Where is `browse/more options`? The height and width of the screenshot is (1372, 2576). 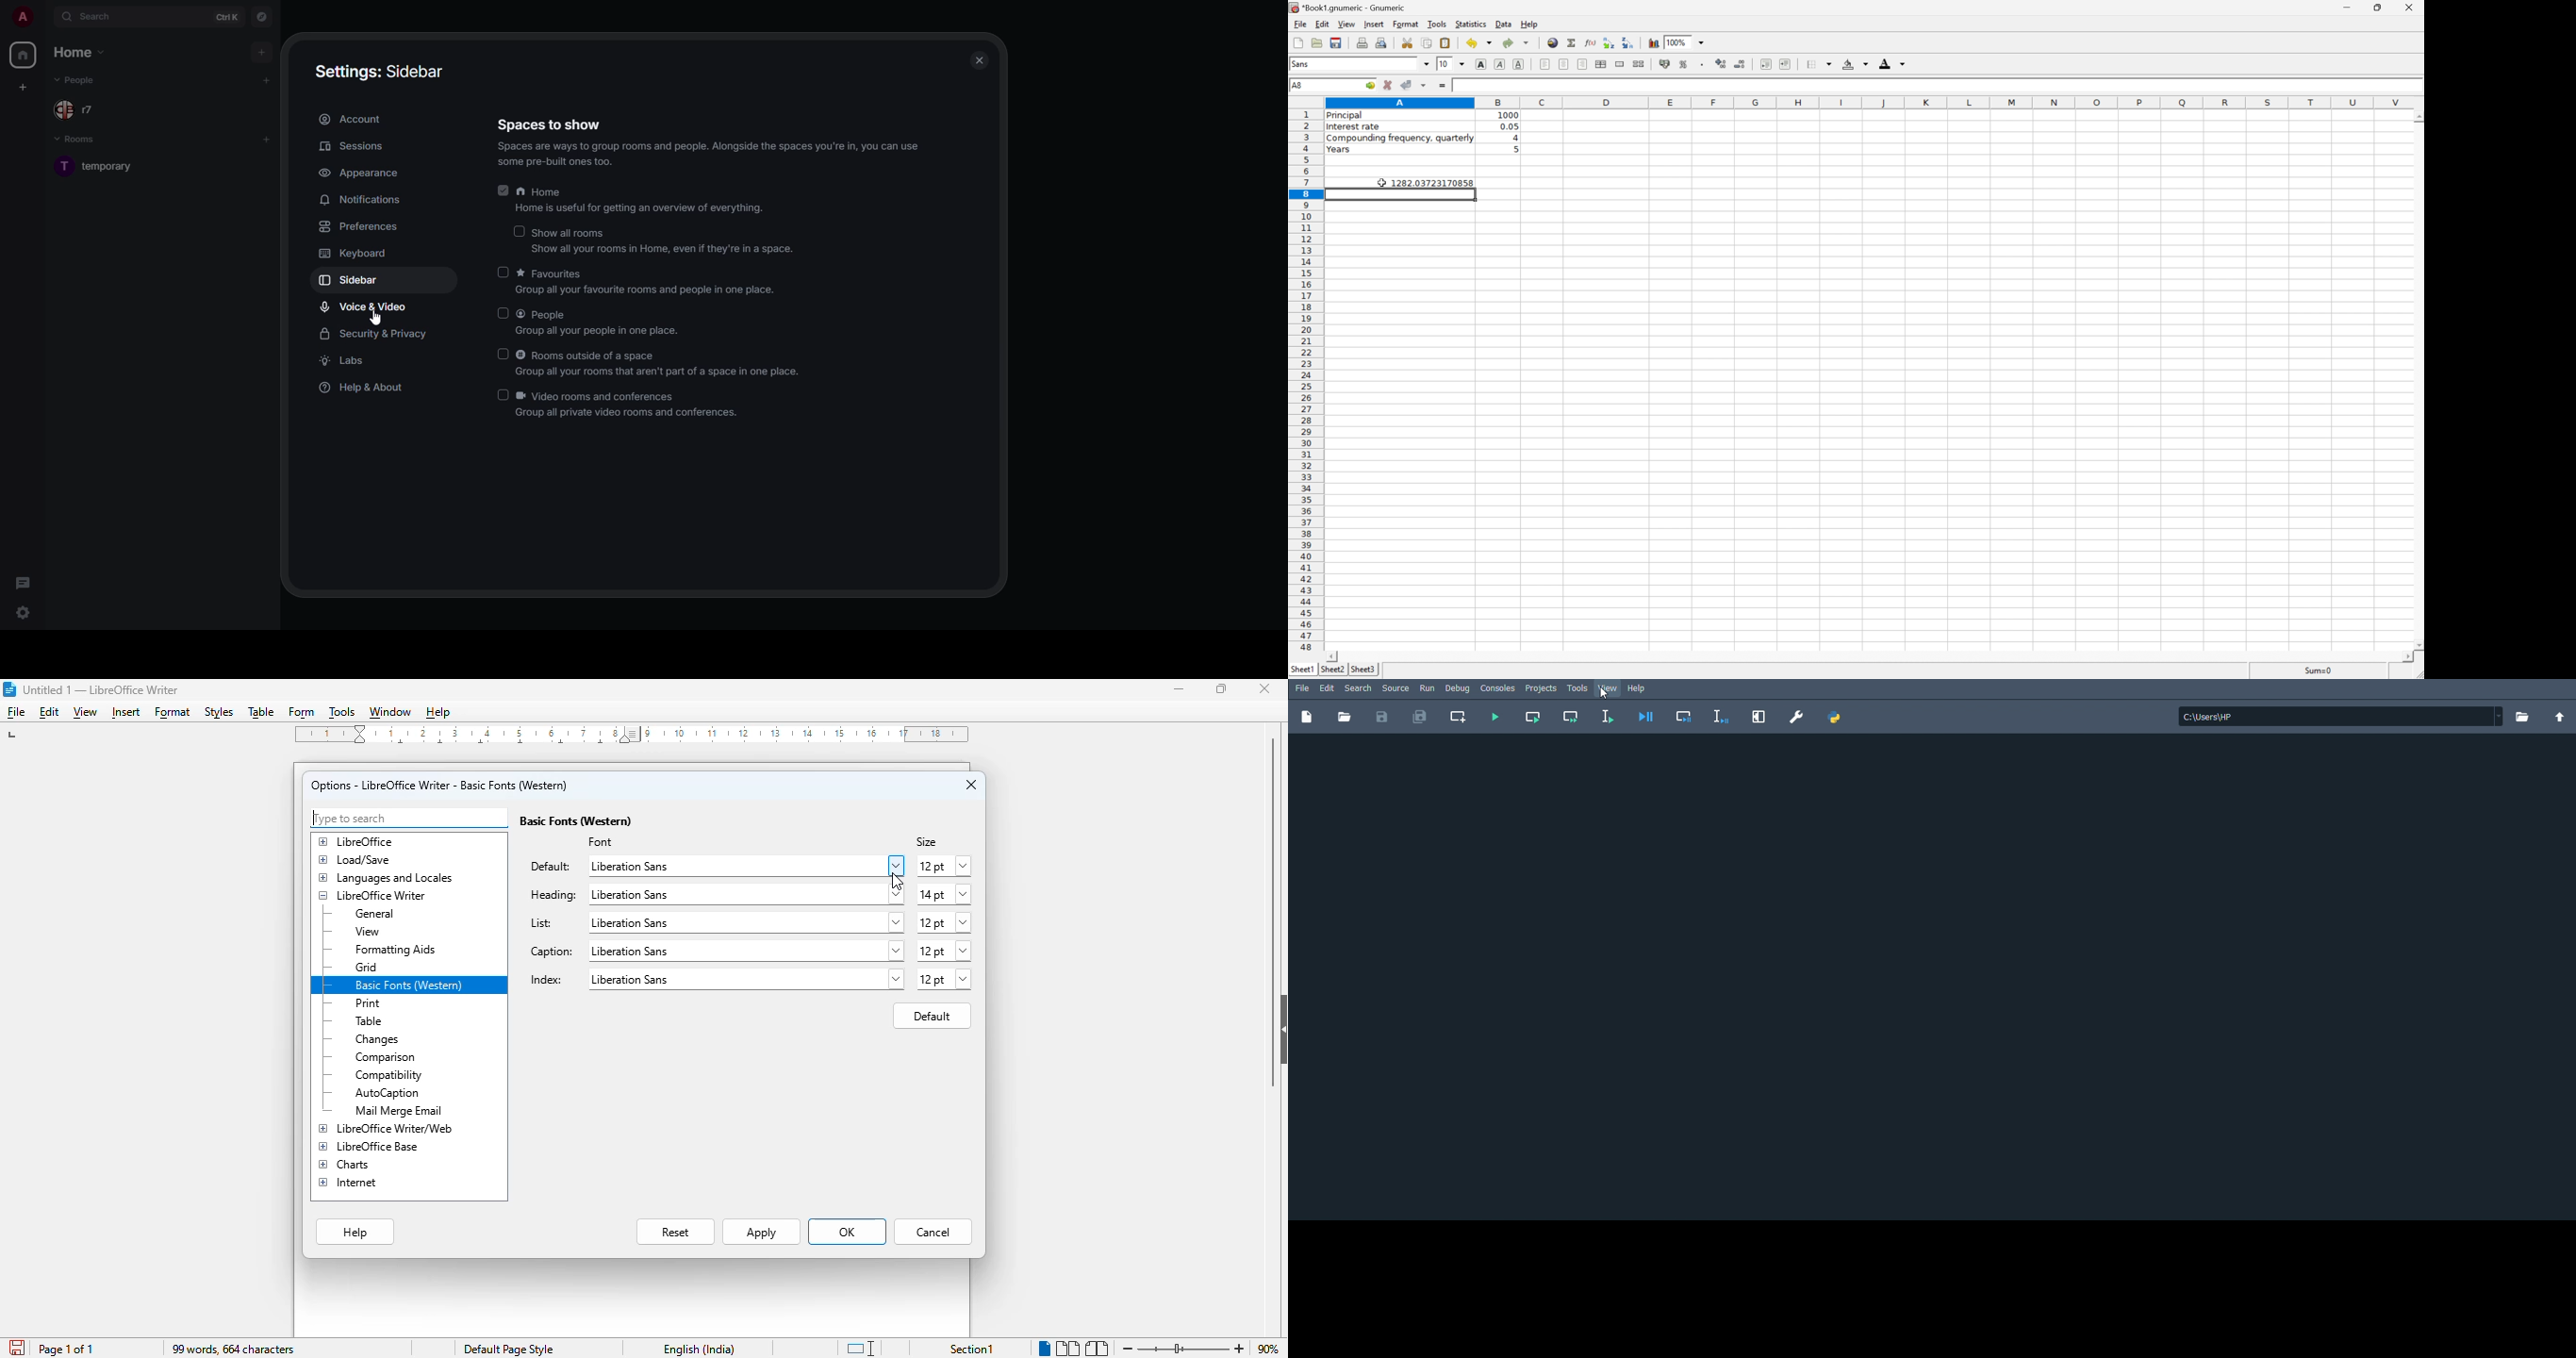
browse/more options is located at coordinates (895, 866).